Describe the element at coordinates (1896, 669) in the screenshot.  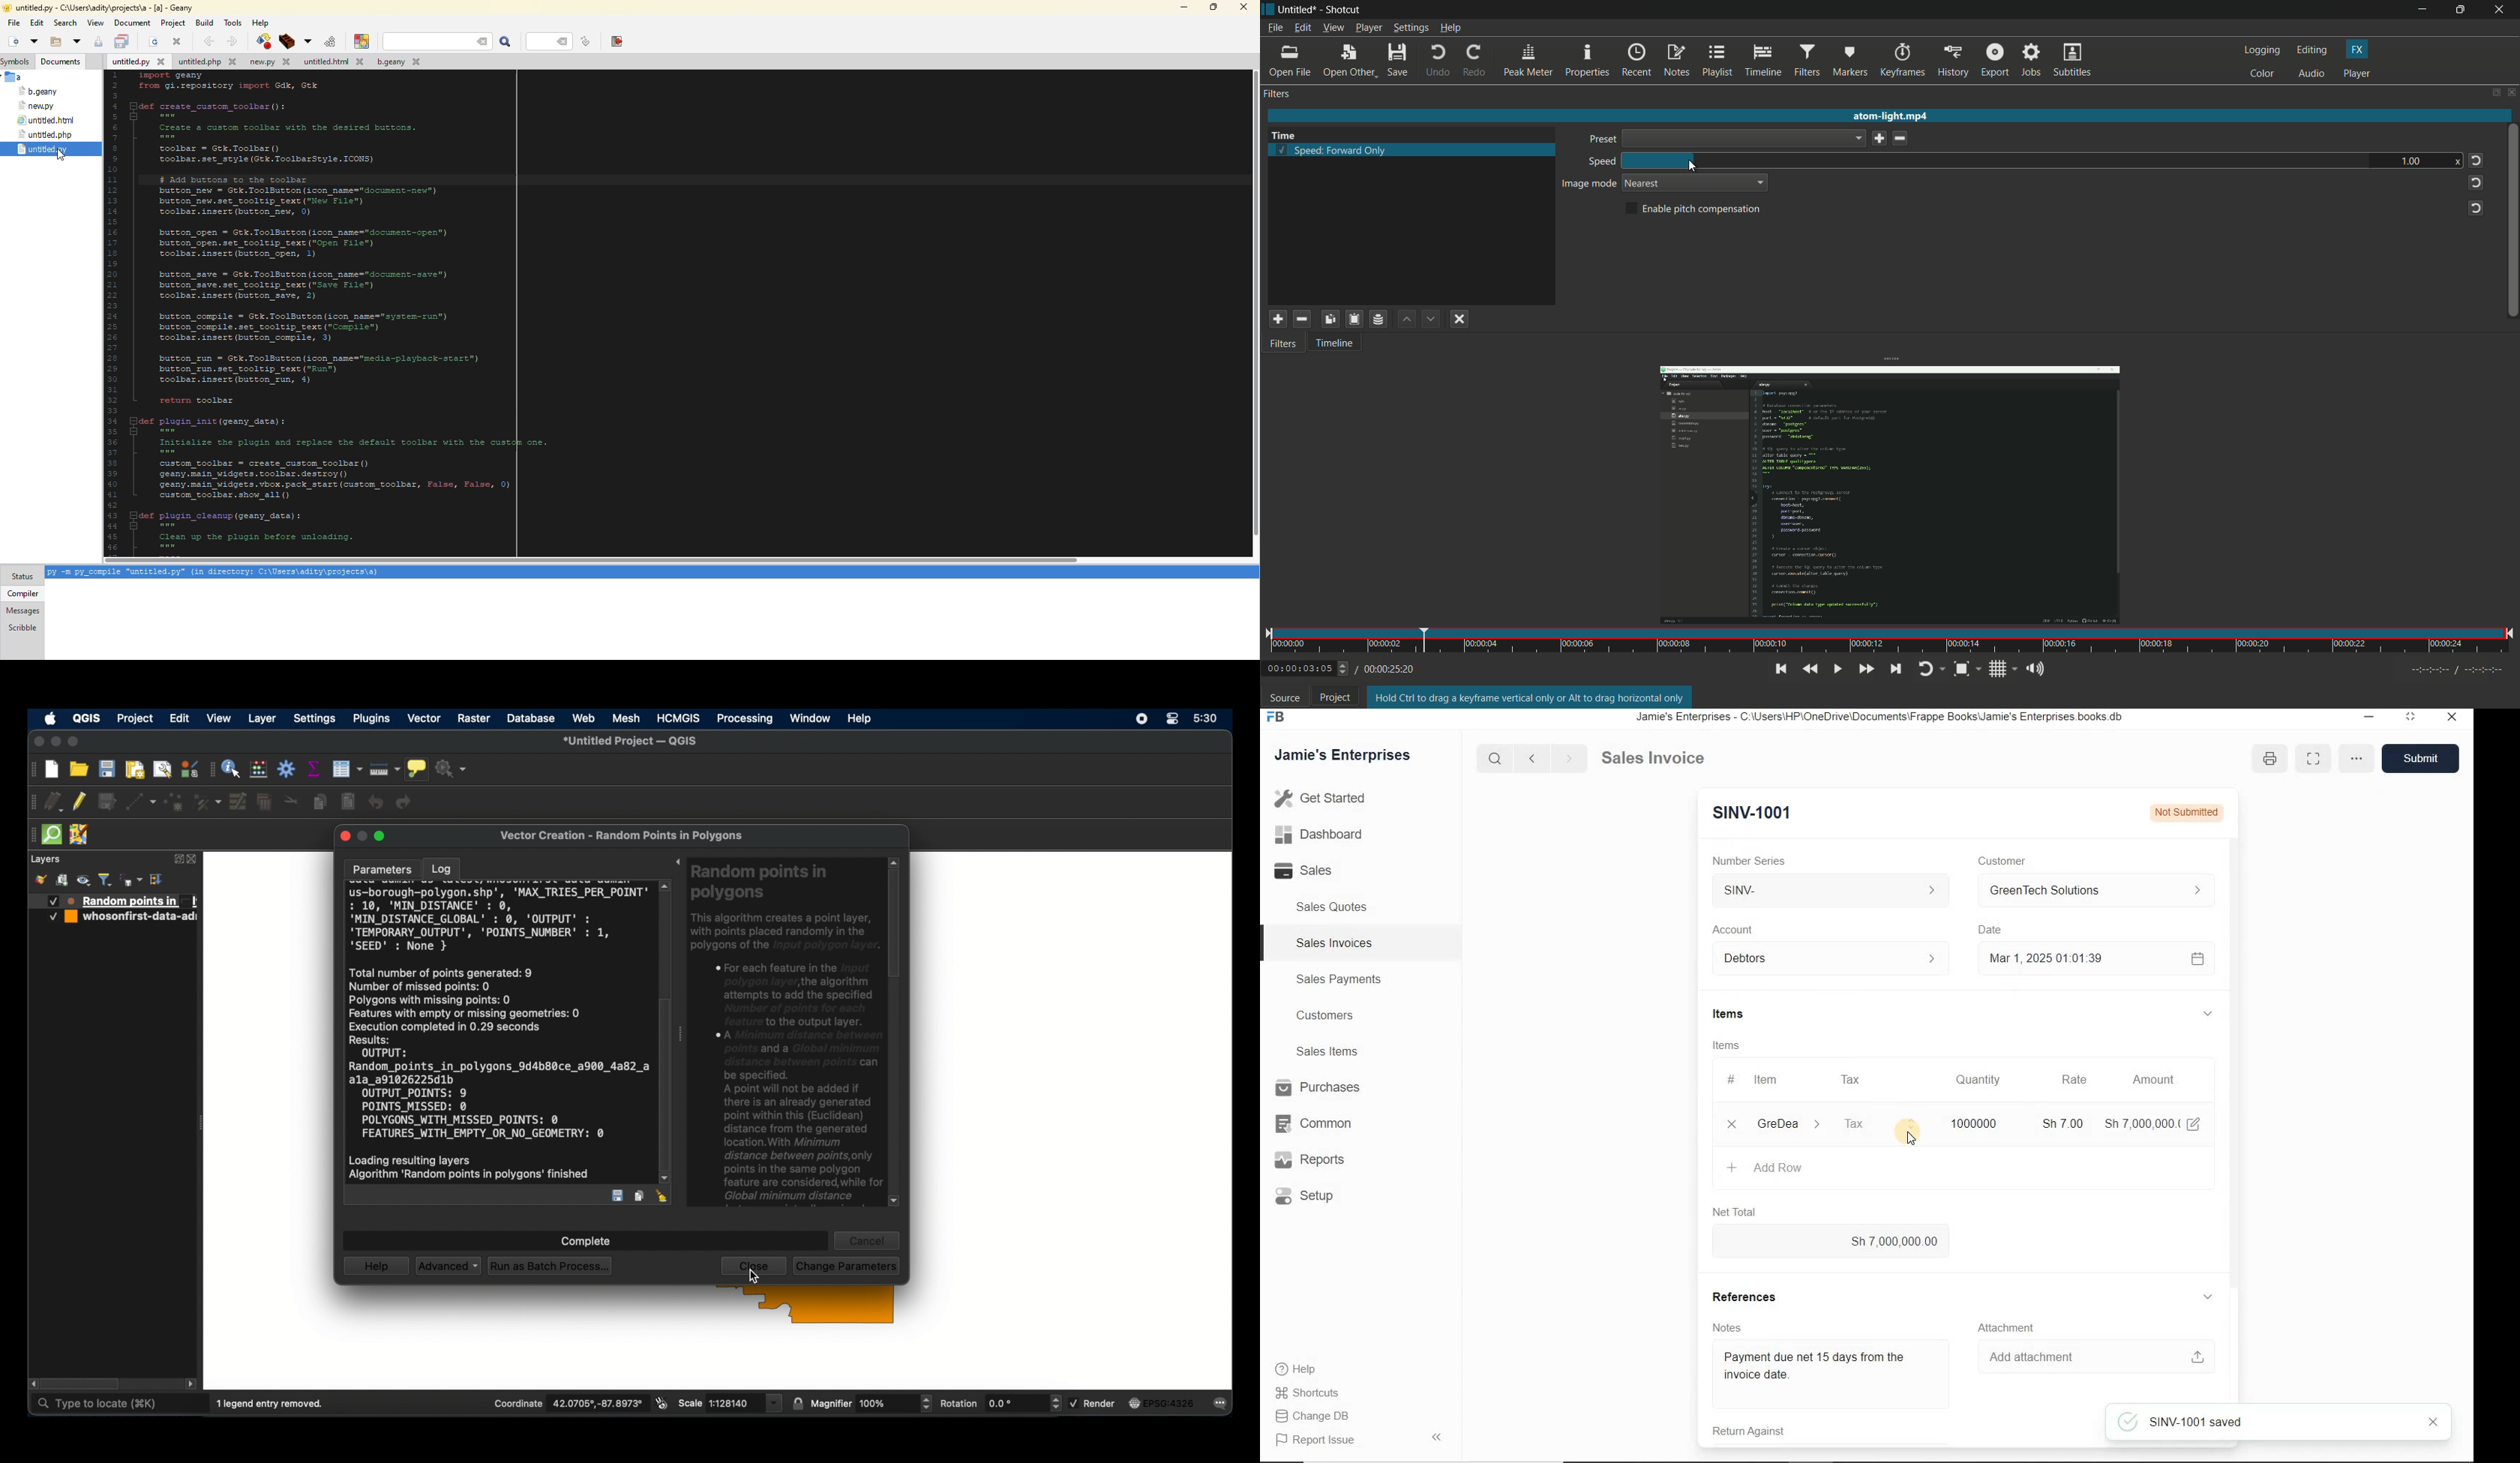
I see `skip to the next point` at that location.